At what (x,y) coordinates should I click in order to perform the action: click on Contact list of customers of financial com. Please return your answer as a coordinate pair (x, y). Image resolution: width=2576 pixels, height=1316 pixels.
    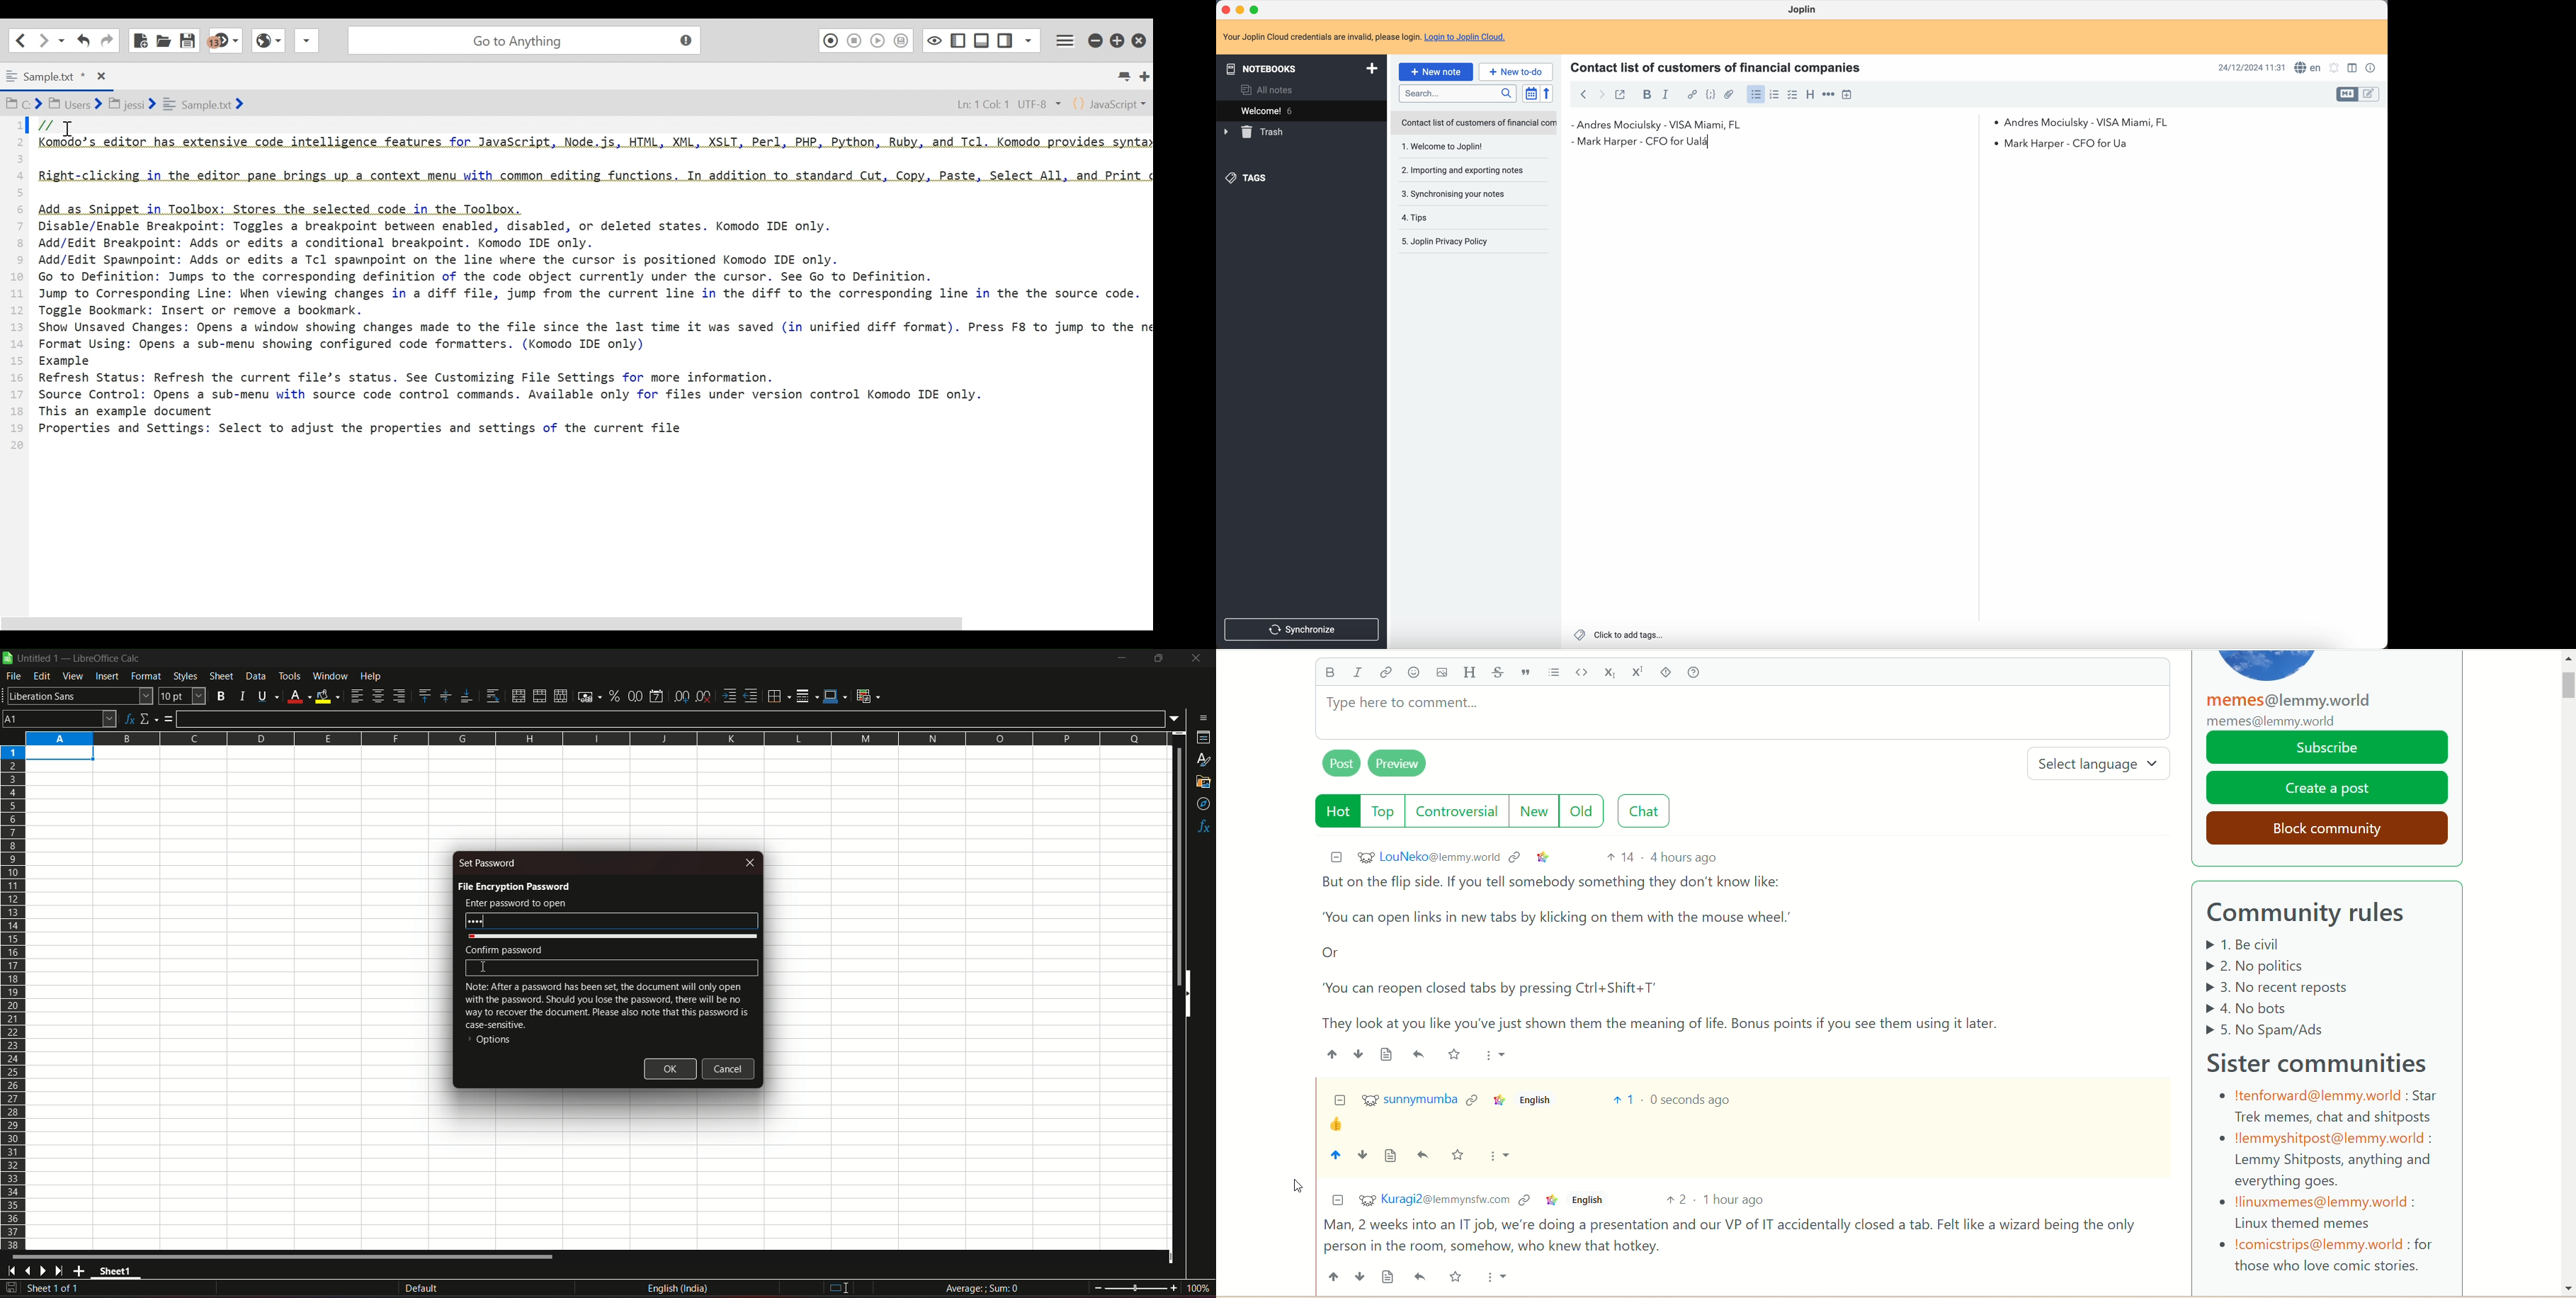
    Looking at the image, I should click on (1478, 123).